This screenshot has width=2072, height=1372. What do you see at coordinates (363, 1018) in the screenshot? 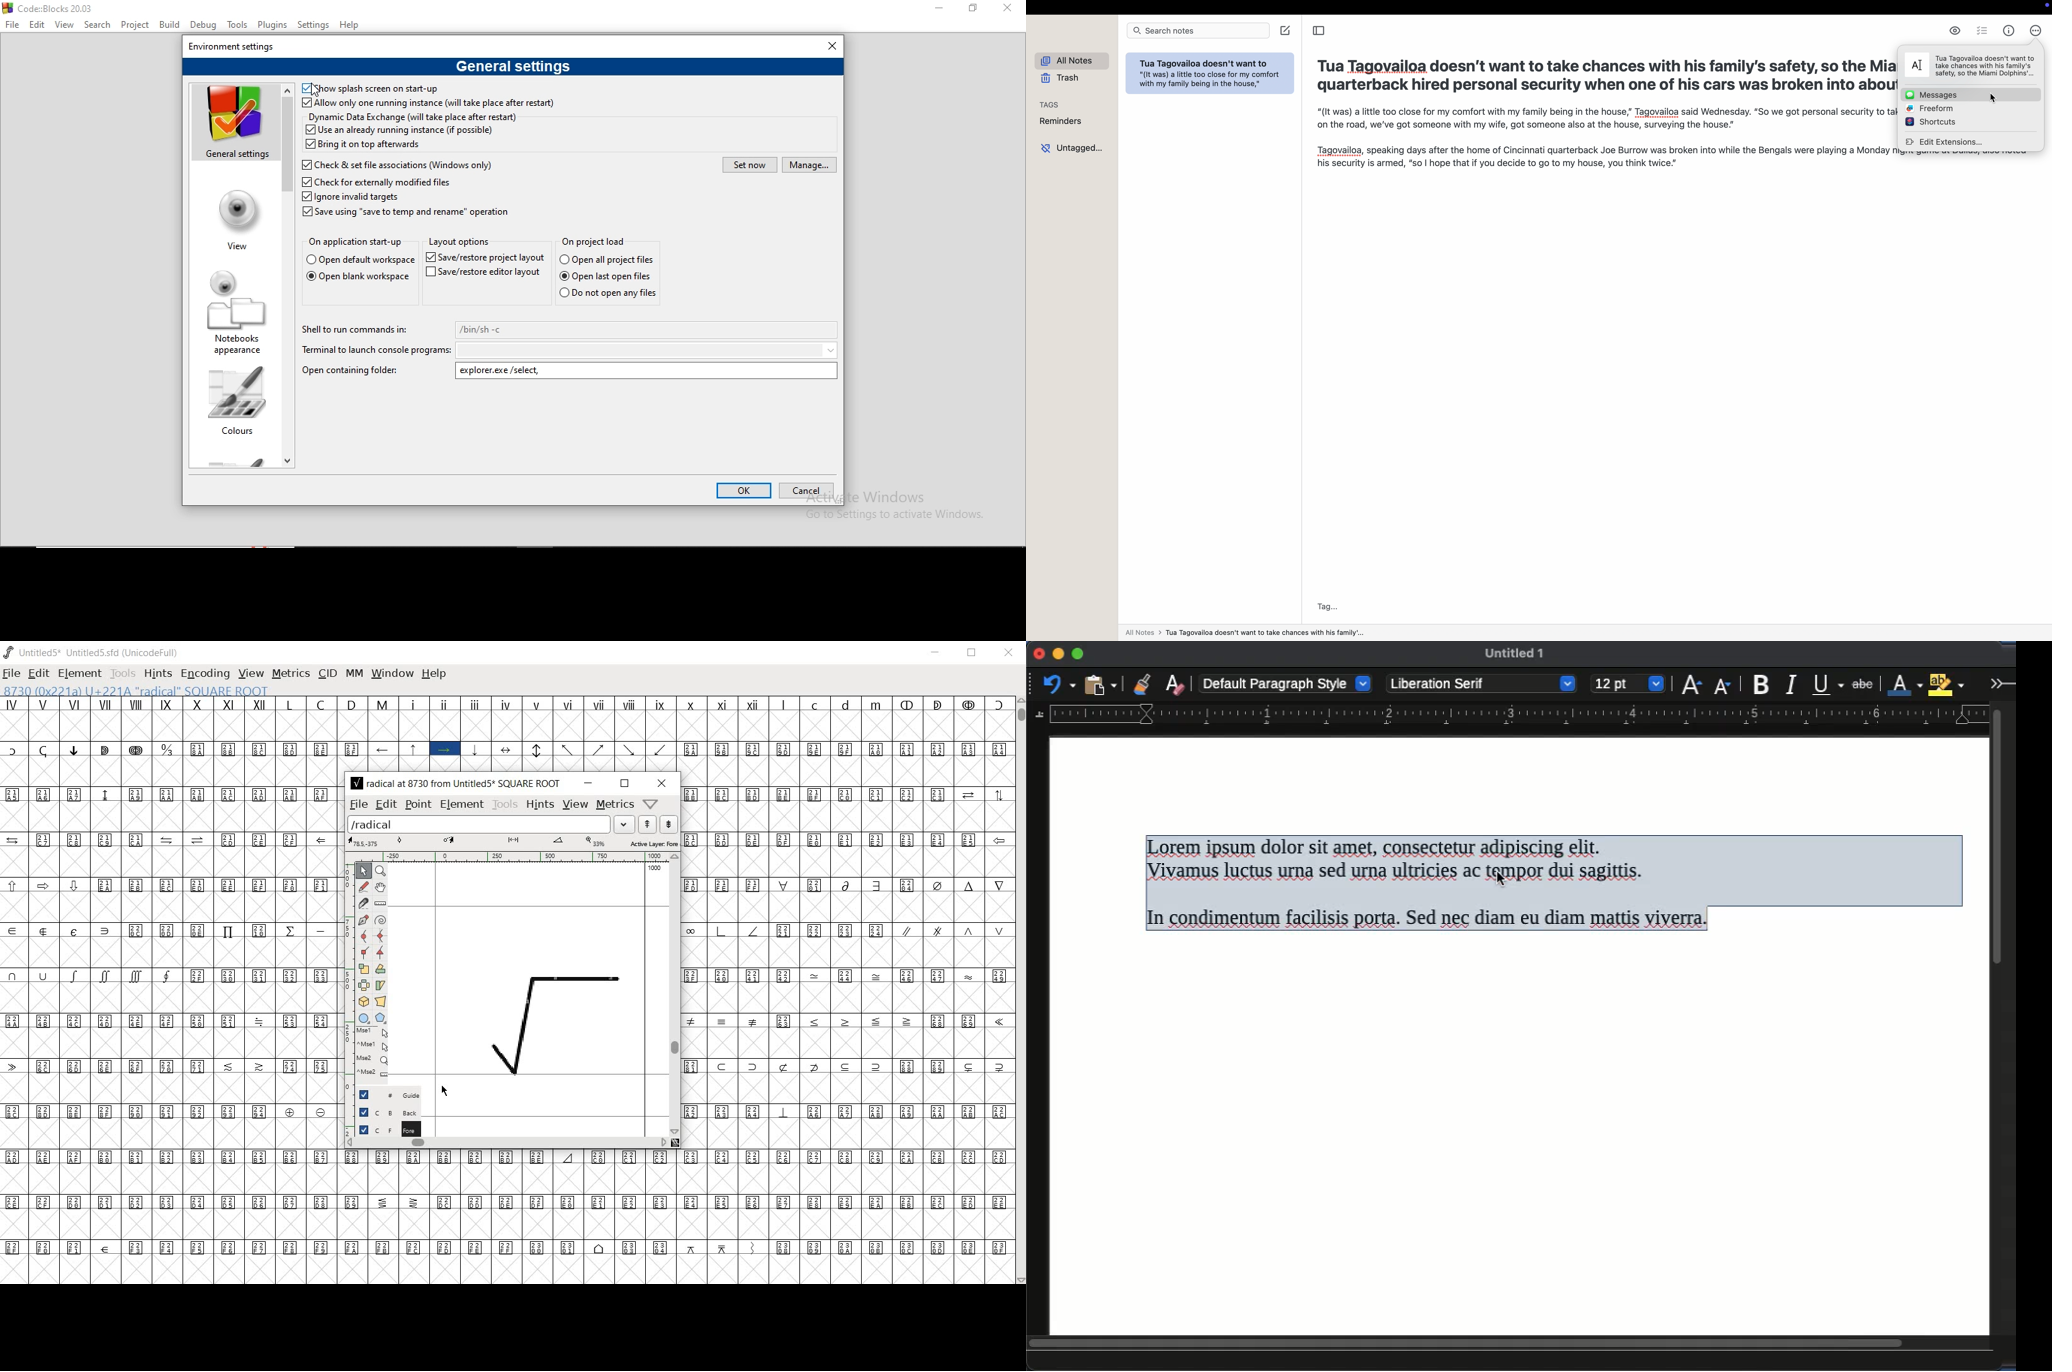
I see `rectangle or ellipse` at bounding box center [363, 1018].